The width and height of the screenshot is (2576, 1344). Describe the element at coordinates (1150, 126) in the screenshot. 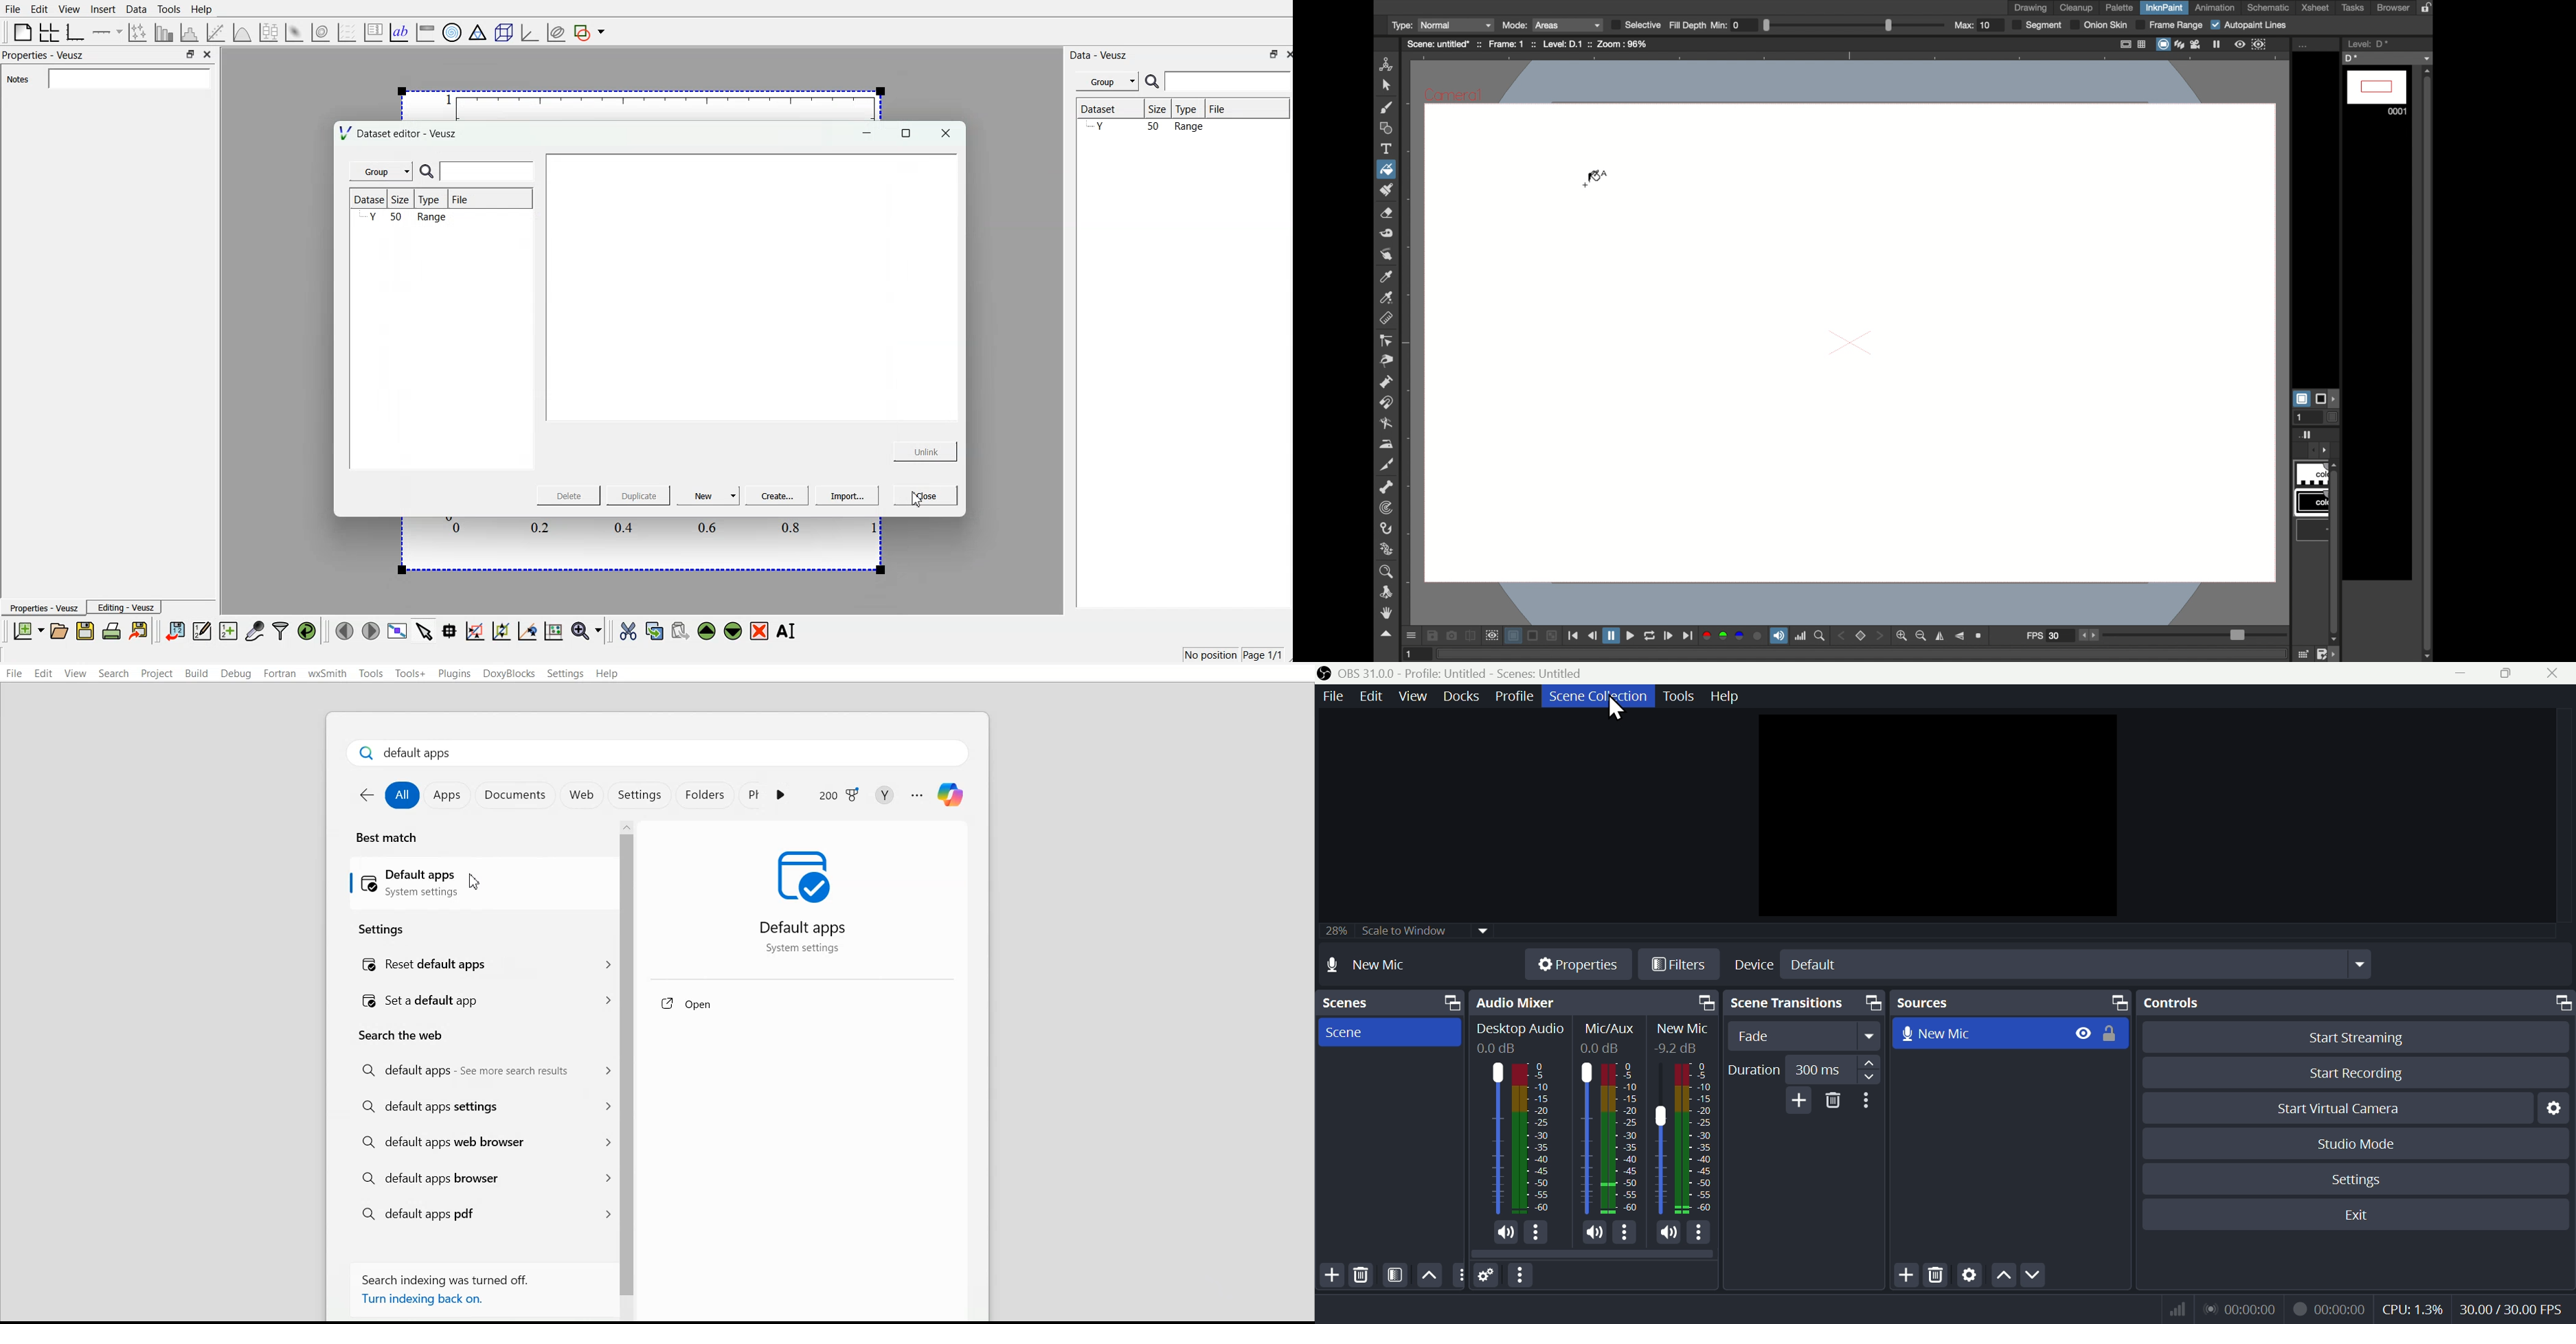

I see `Y 50 Range` at that location.